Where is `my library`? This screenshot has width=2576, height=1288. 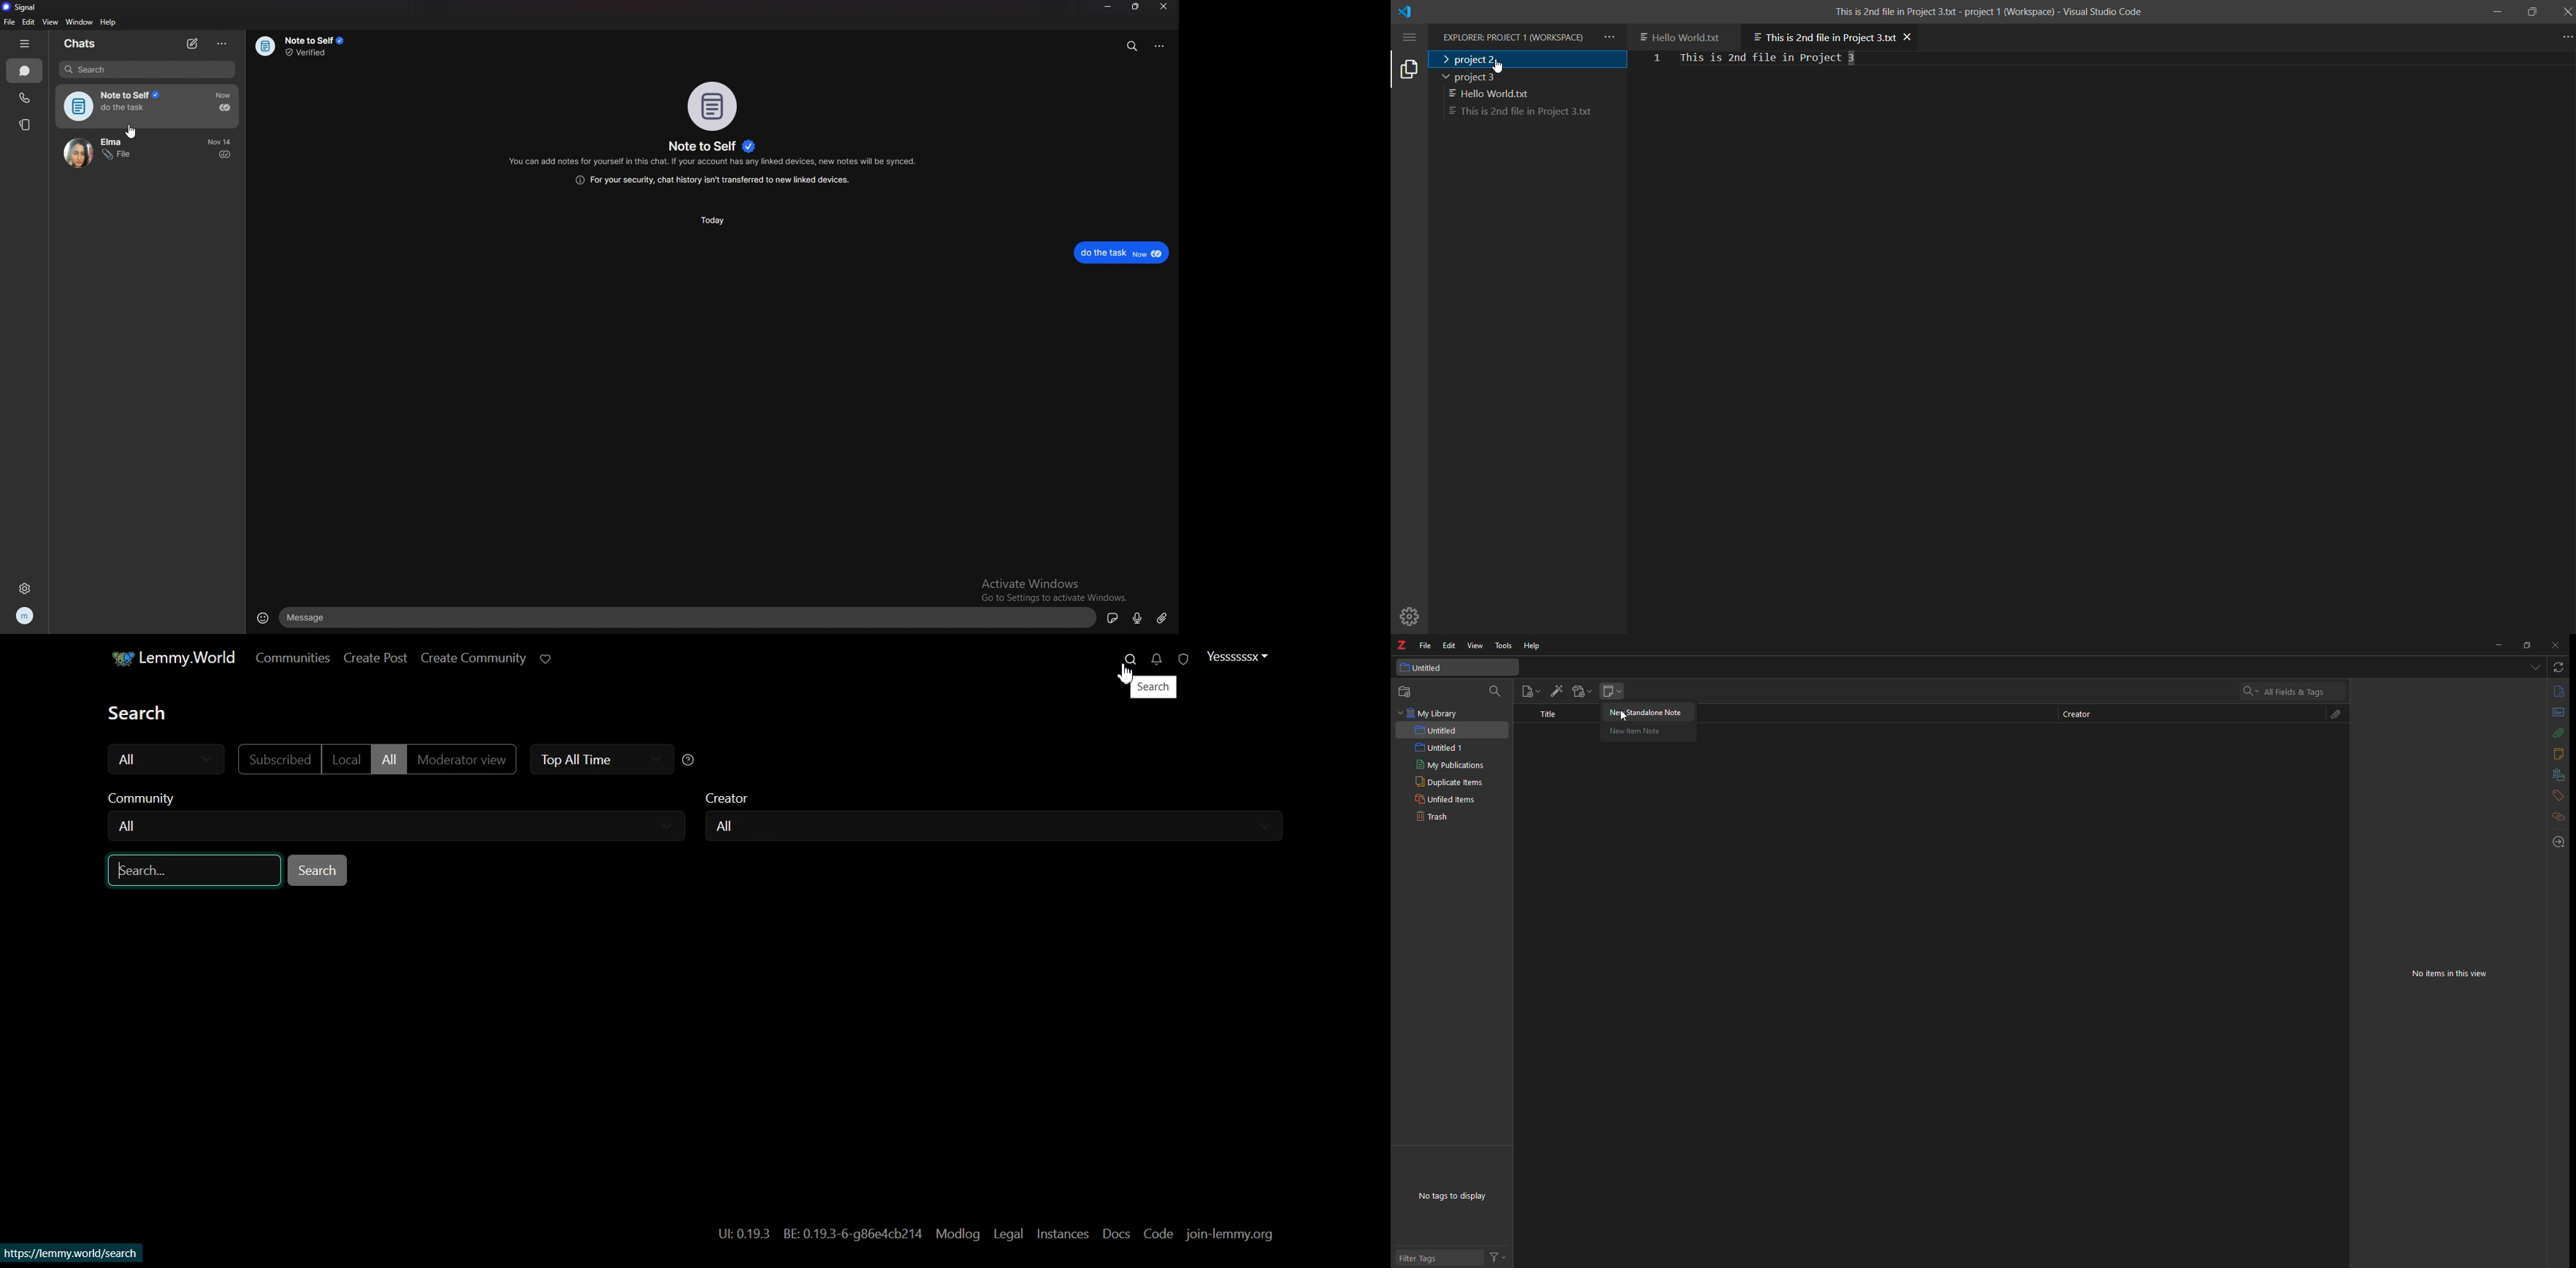 my library is located at coordinates (1432, 714).